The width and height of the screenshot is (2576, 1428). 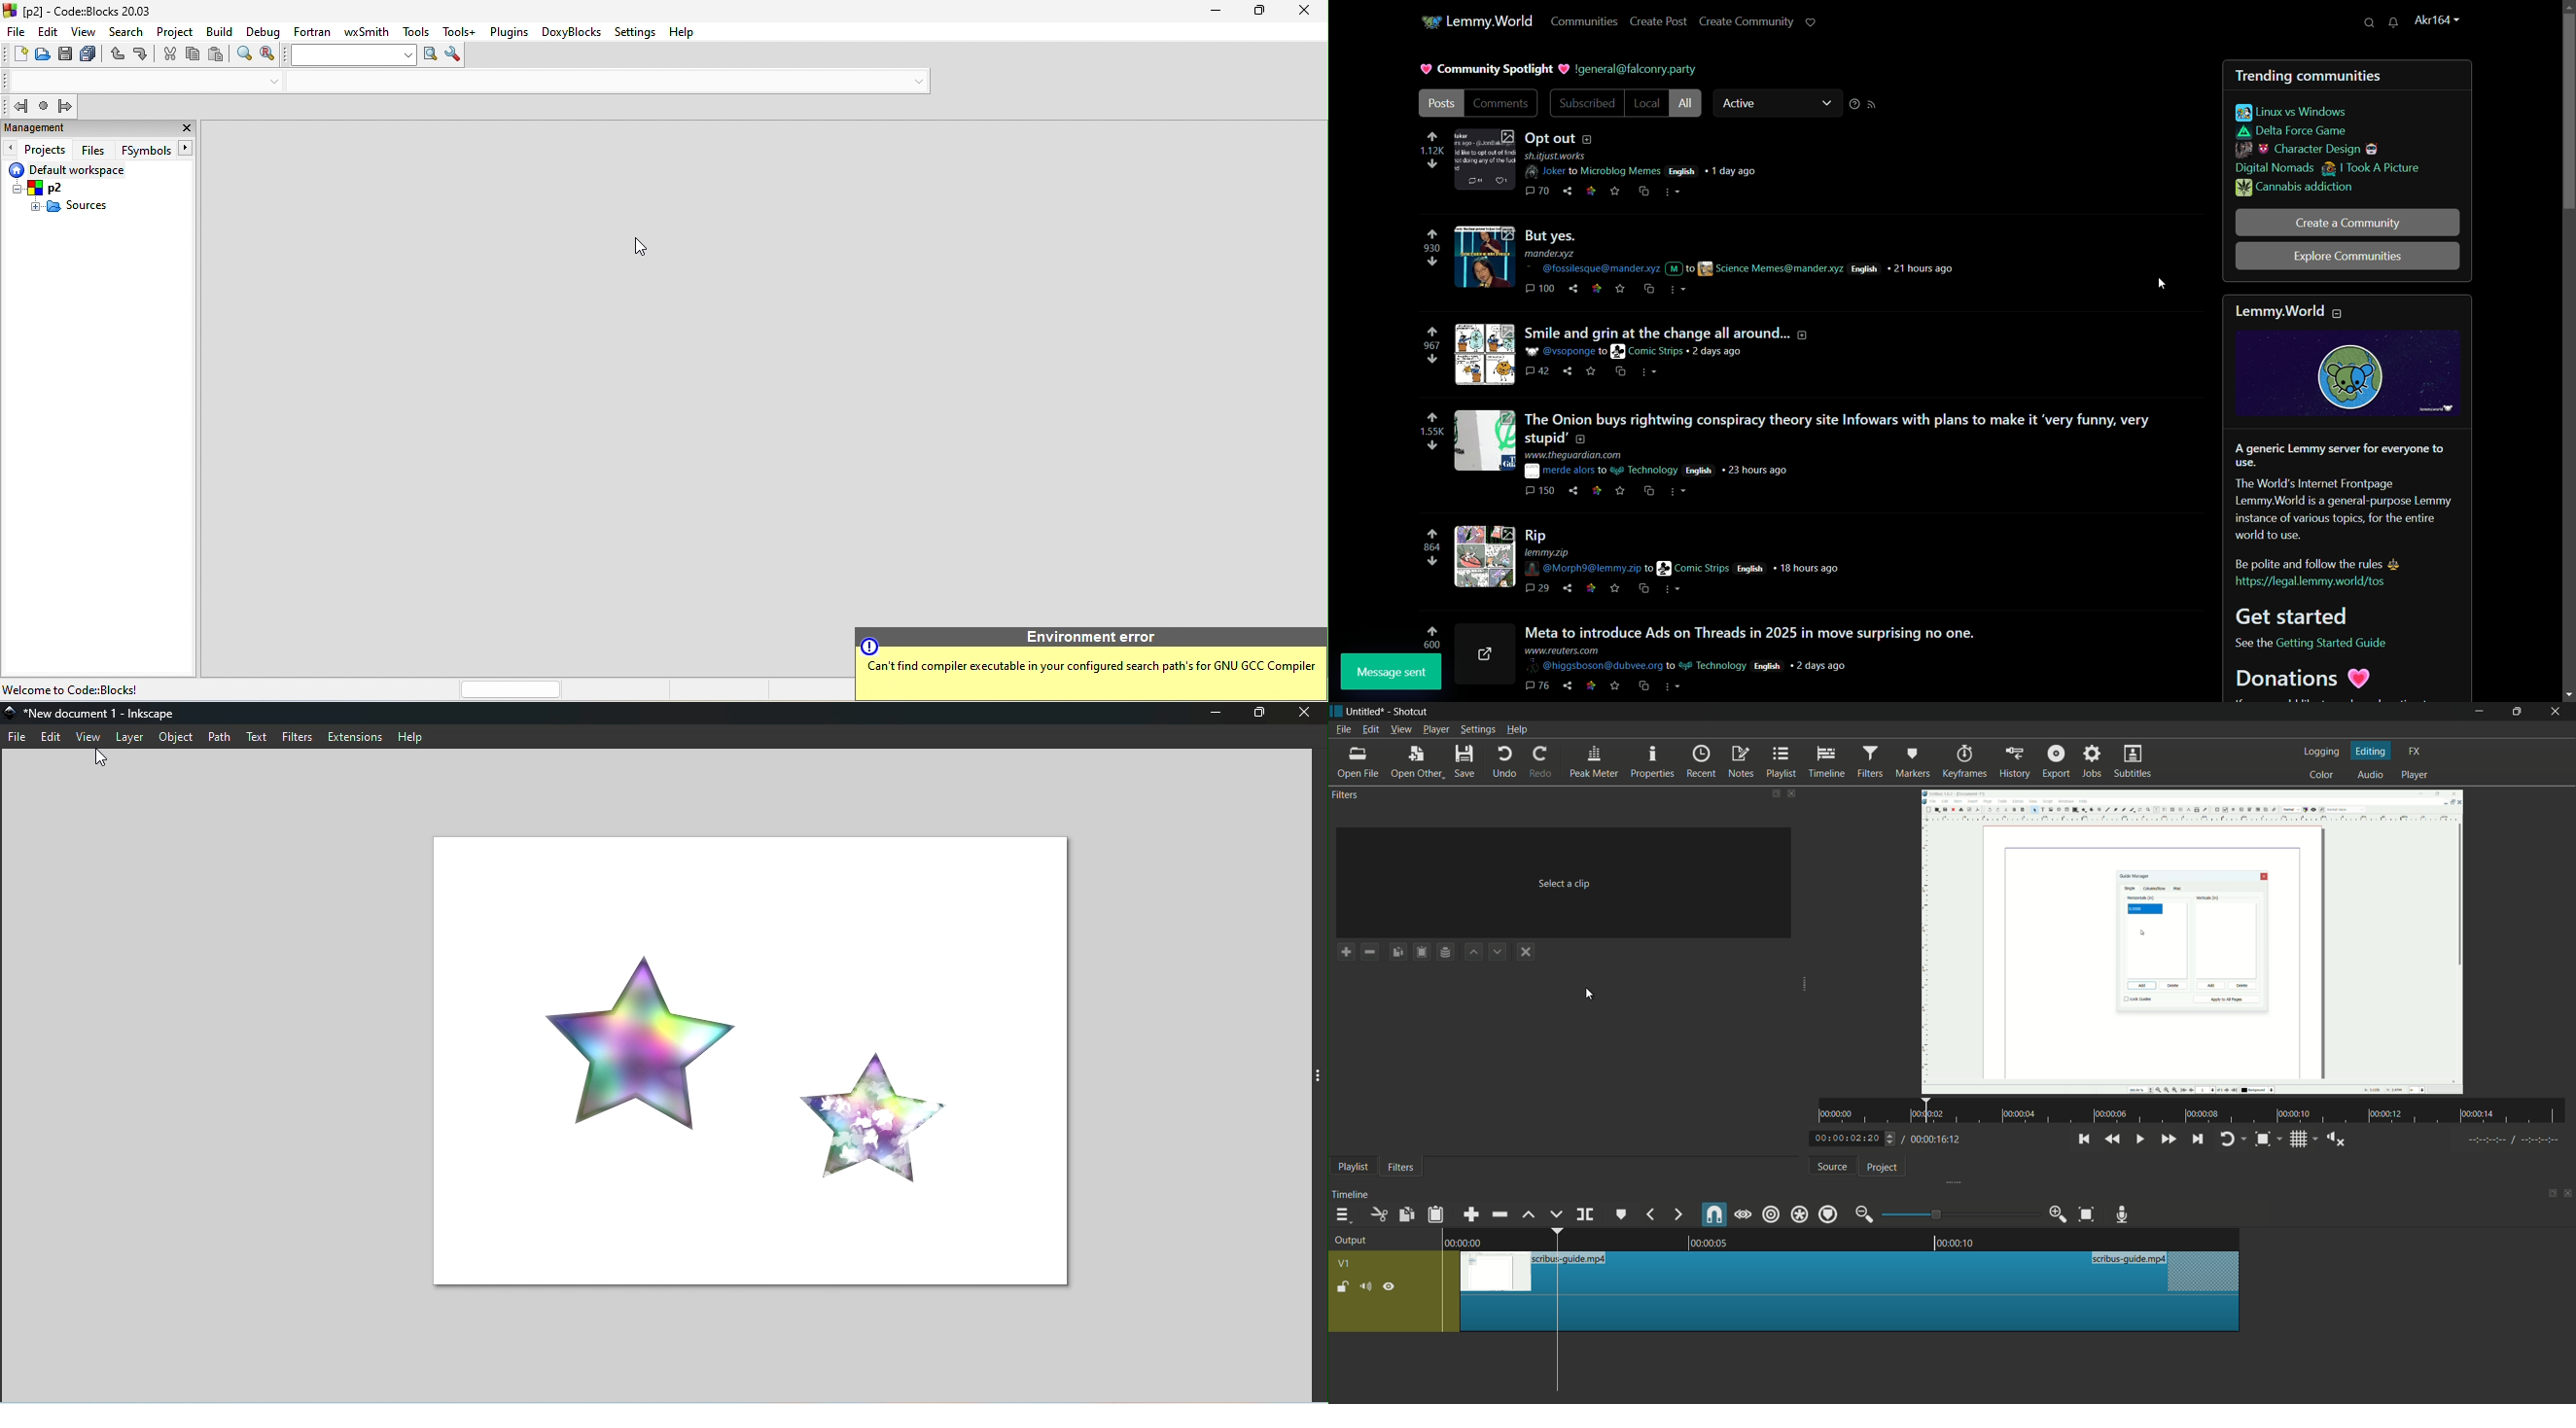 I want to click on sorting help, so click(x=1854, y=104).